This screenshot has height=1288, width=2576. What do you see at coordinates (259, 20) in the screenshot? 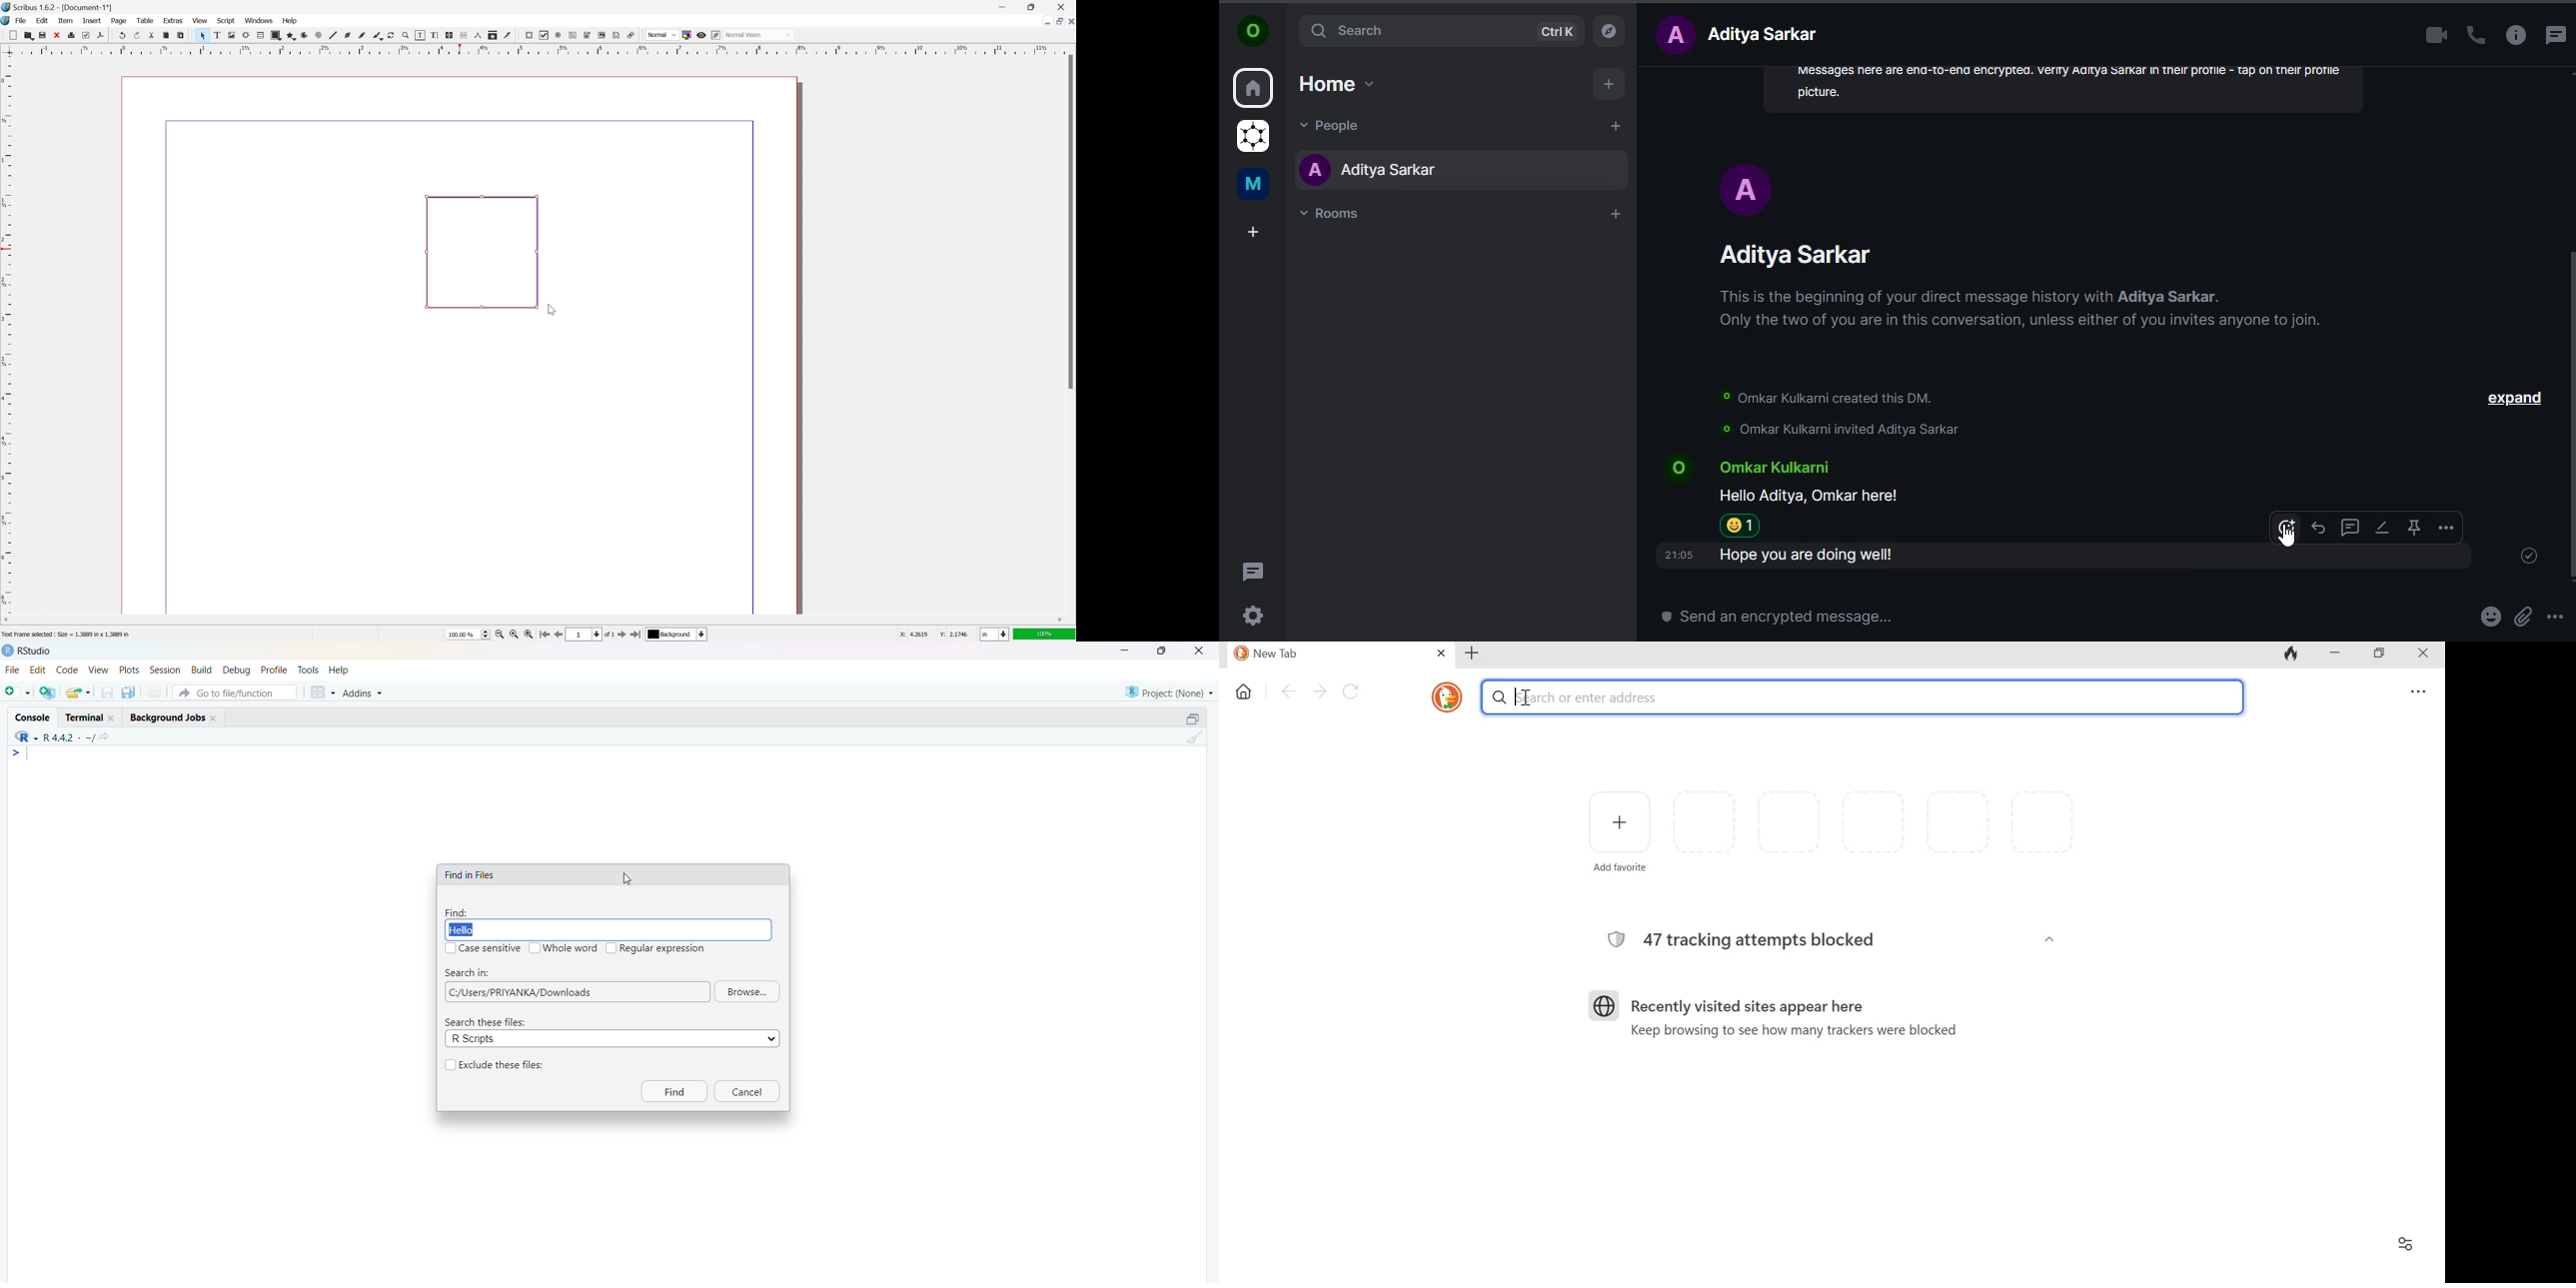
I see `windows` at bounding box center [259, 20].